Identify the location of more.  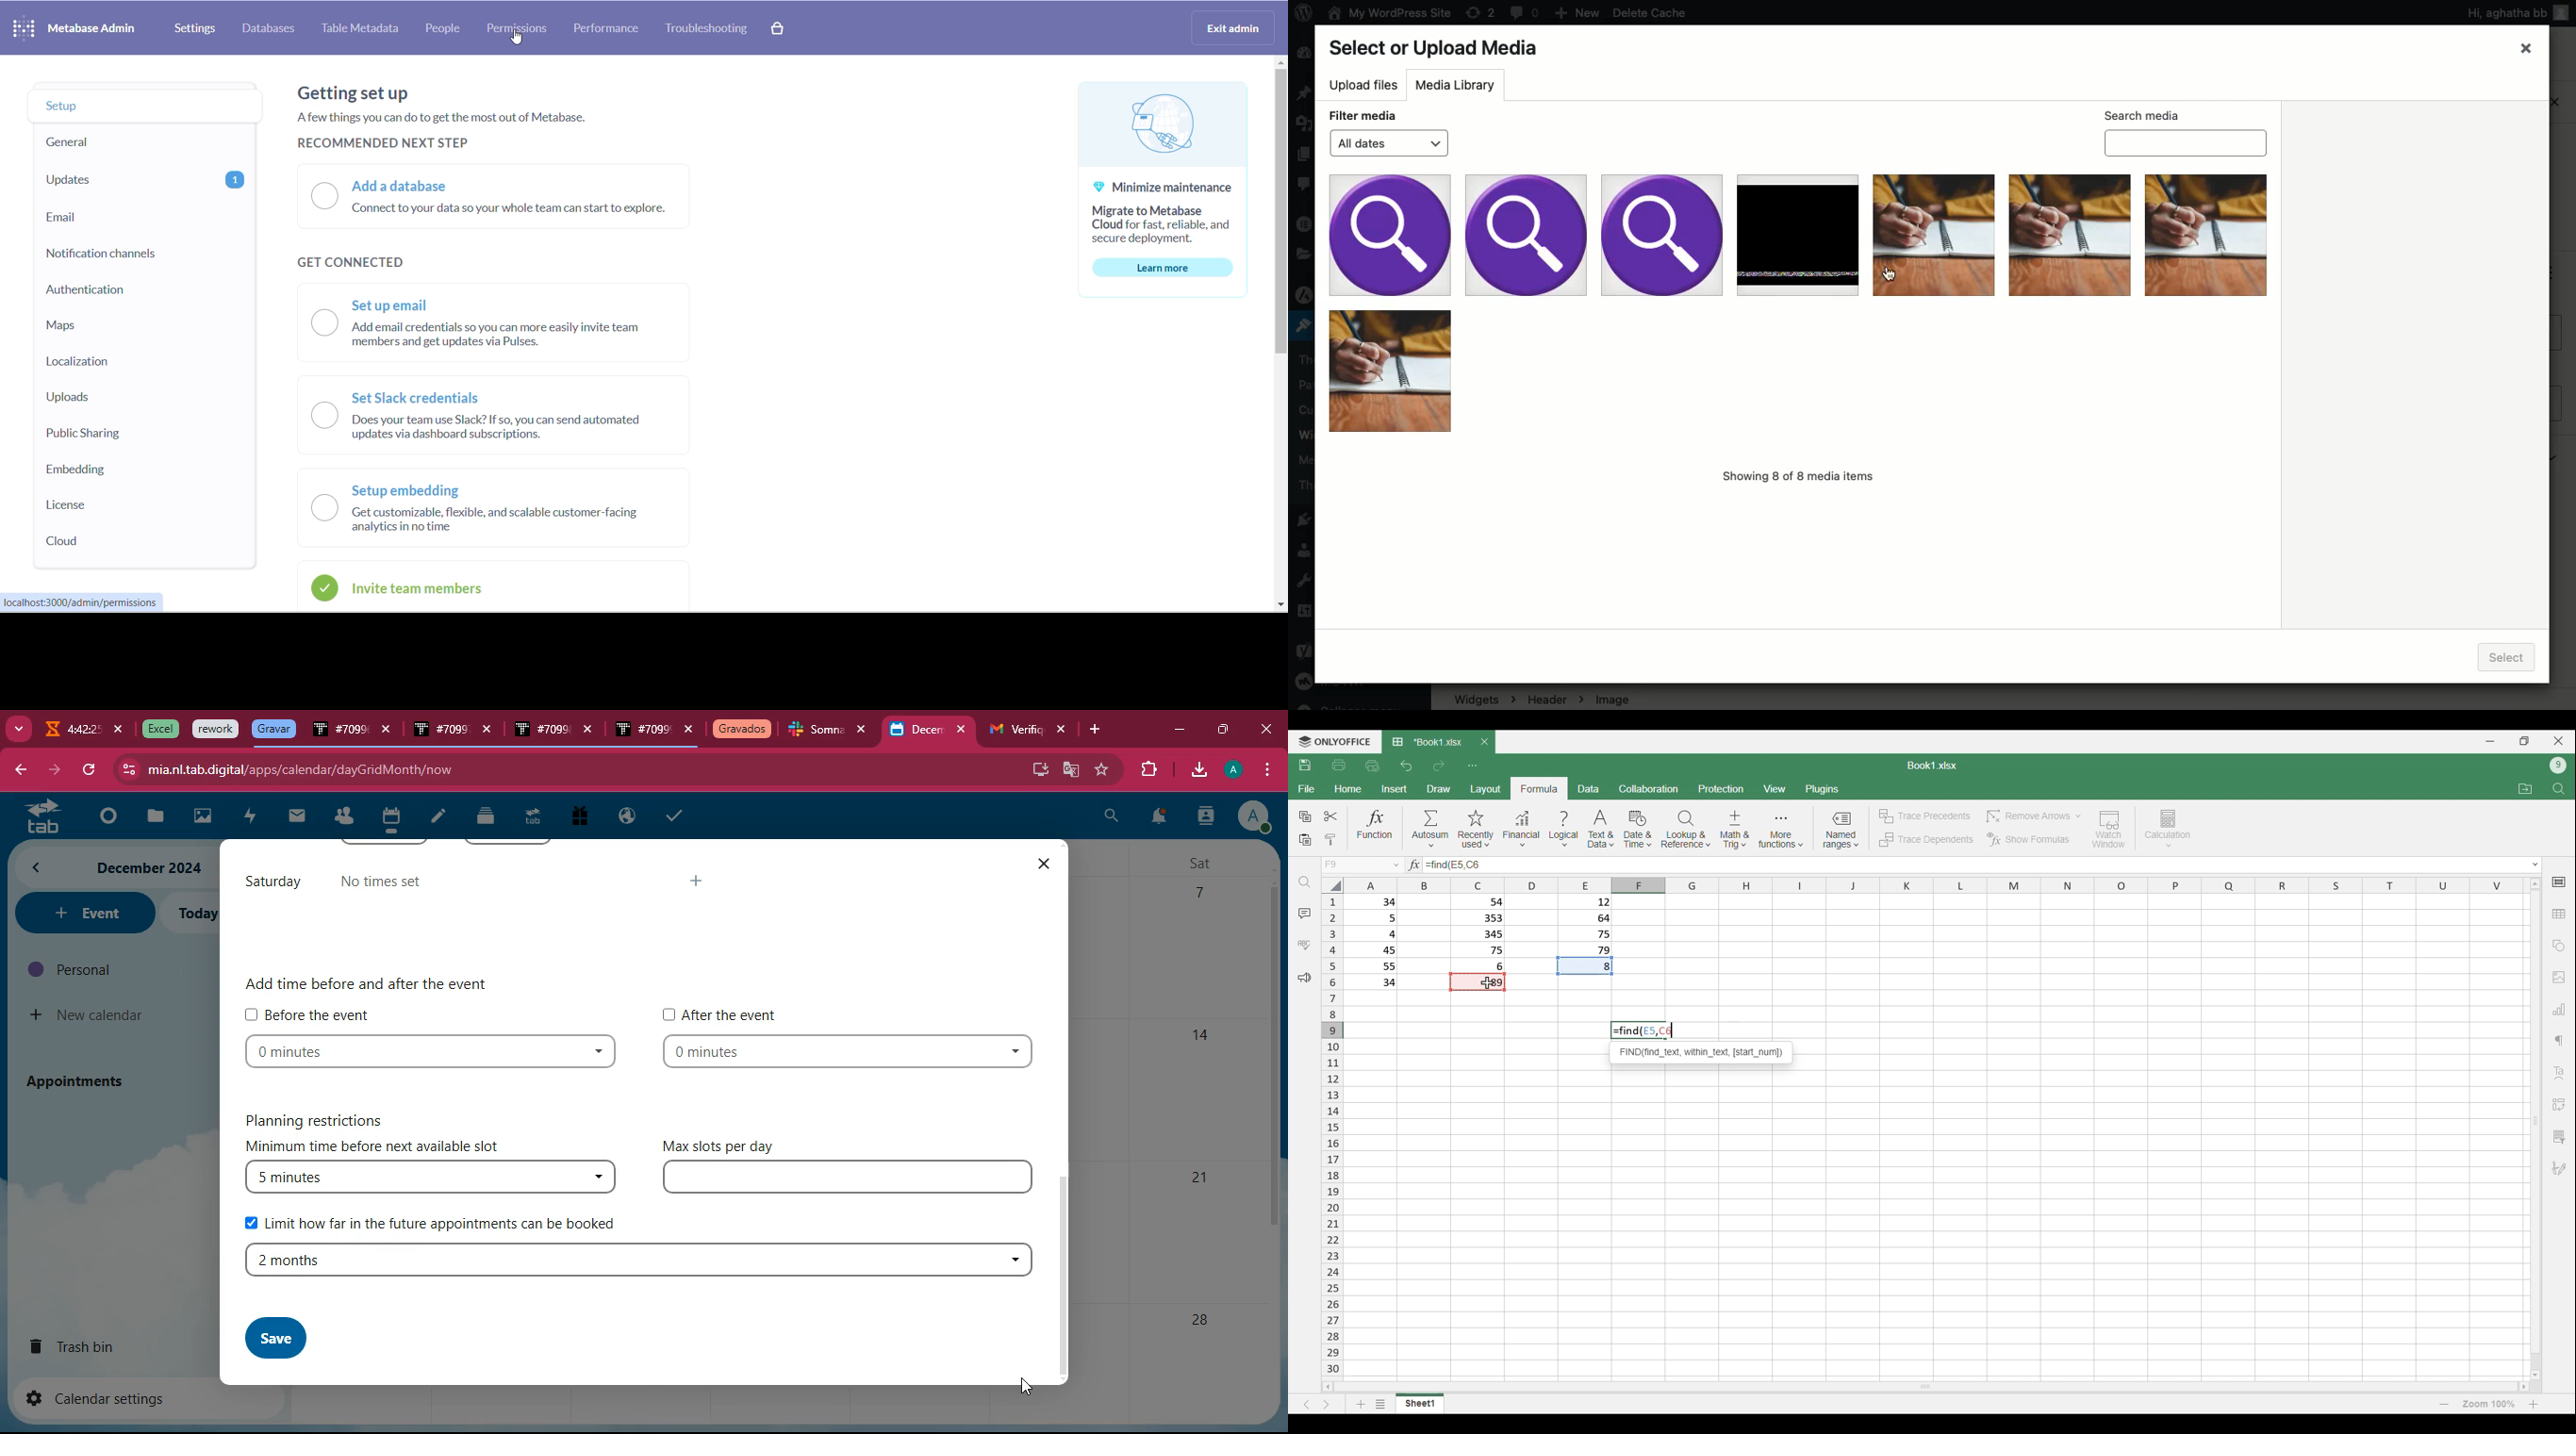
(17, 727).